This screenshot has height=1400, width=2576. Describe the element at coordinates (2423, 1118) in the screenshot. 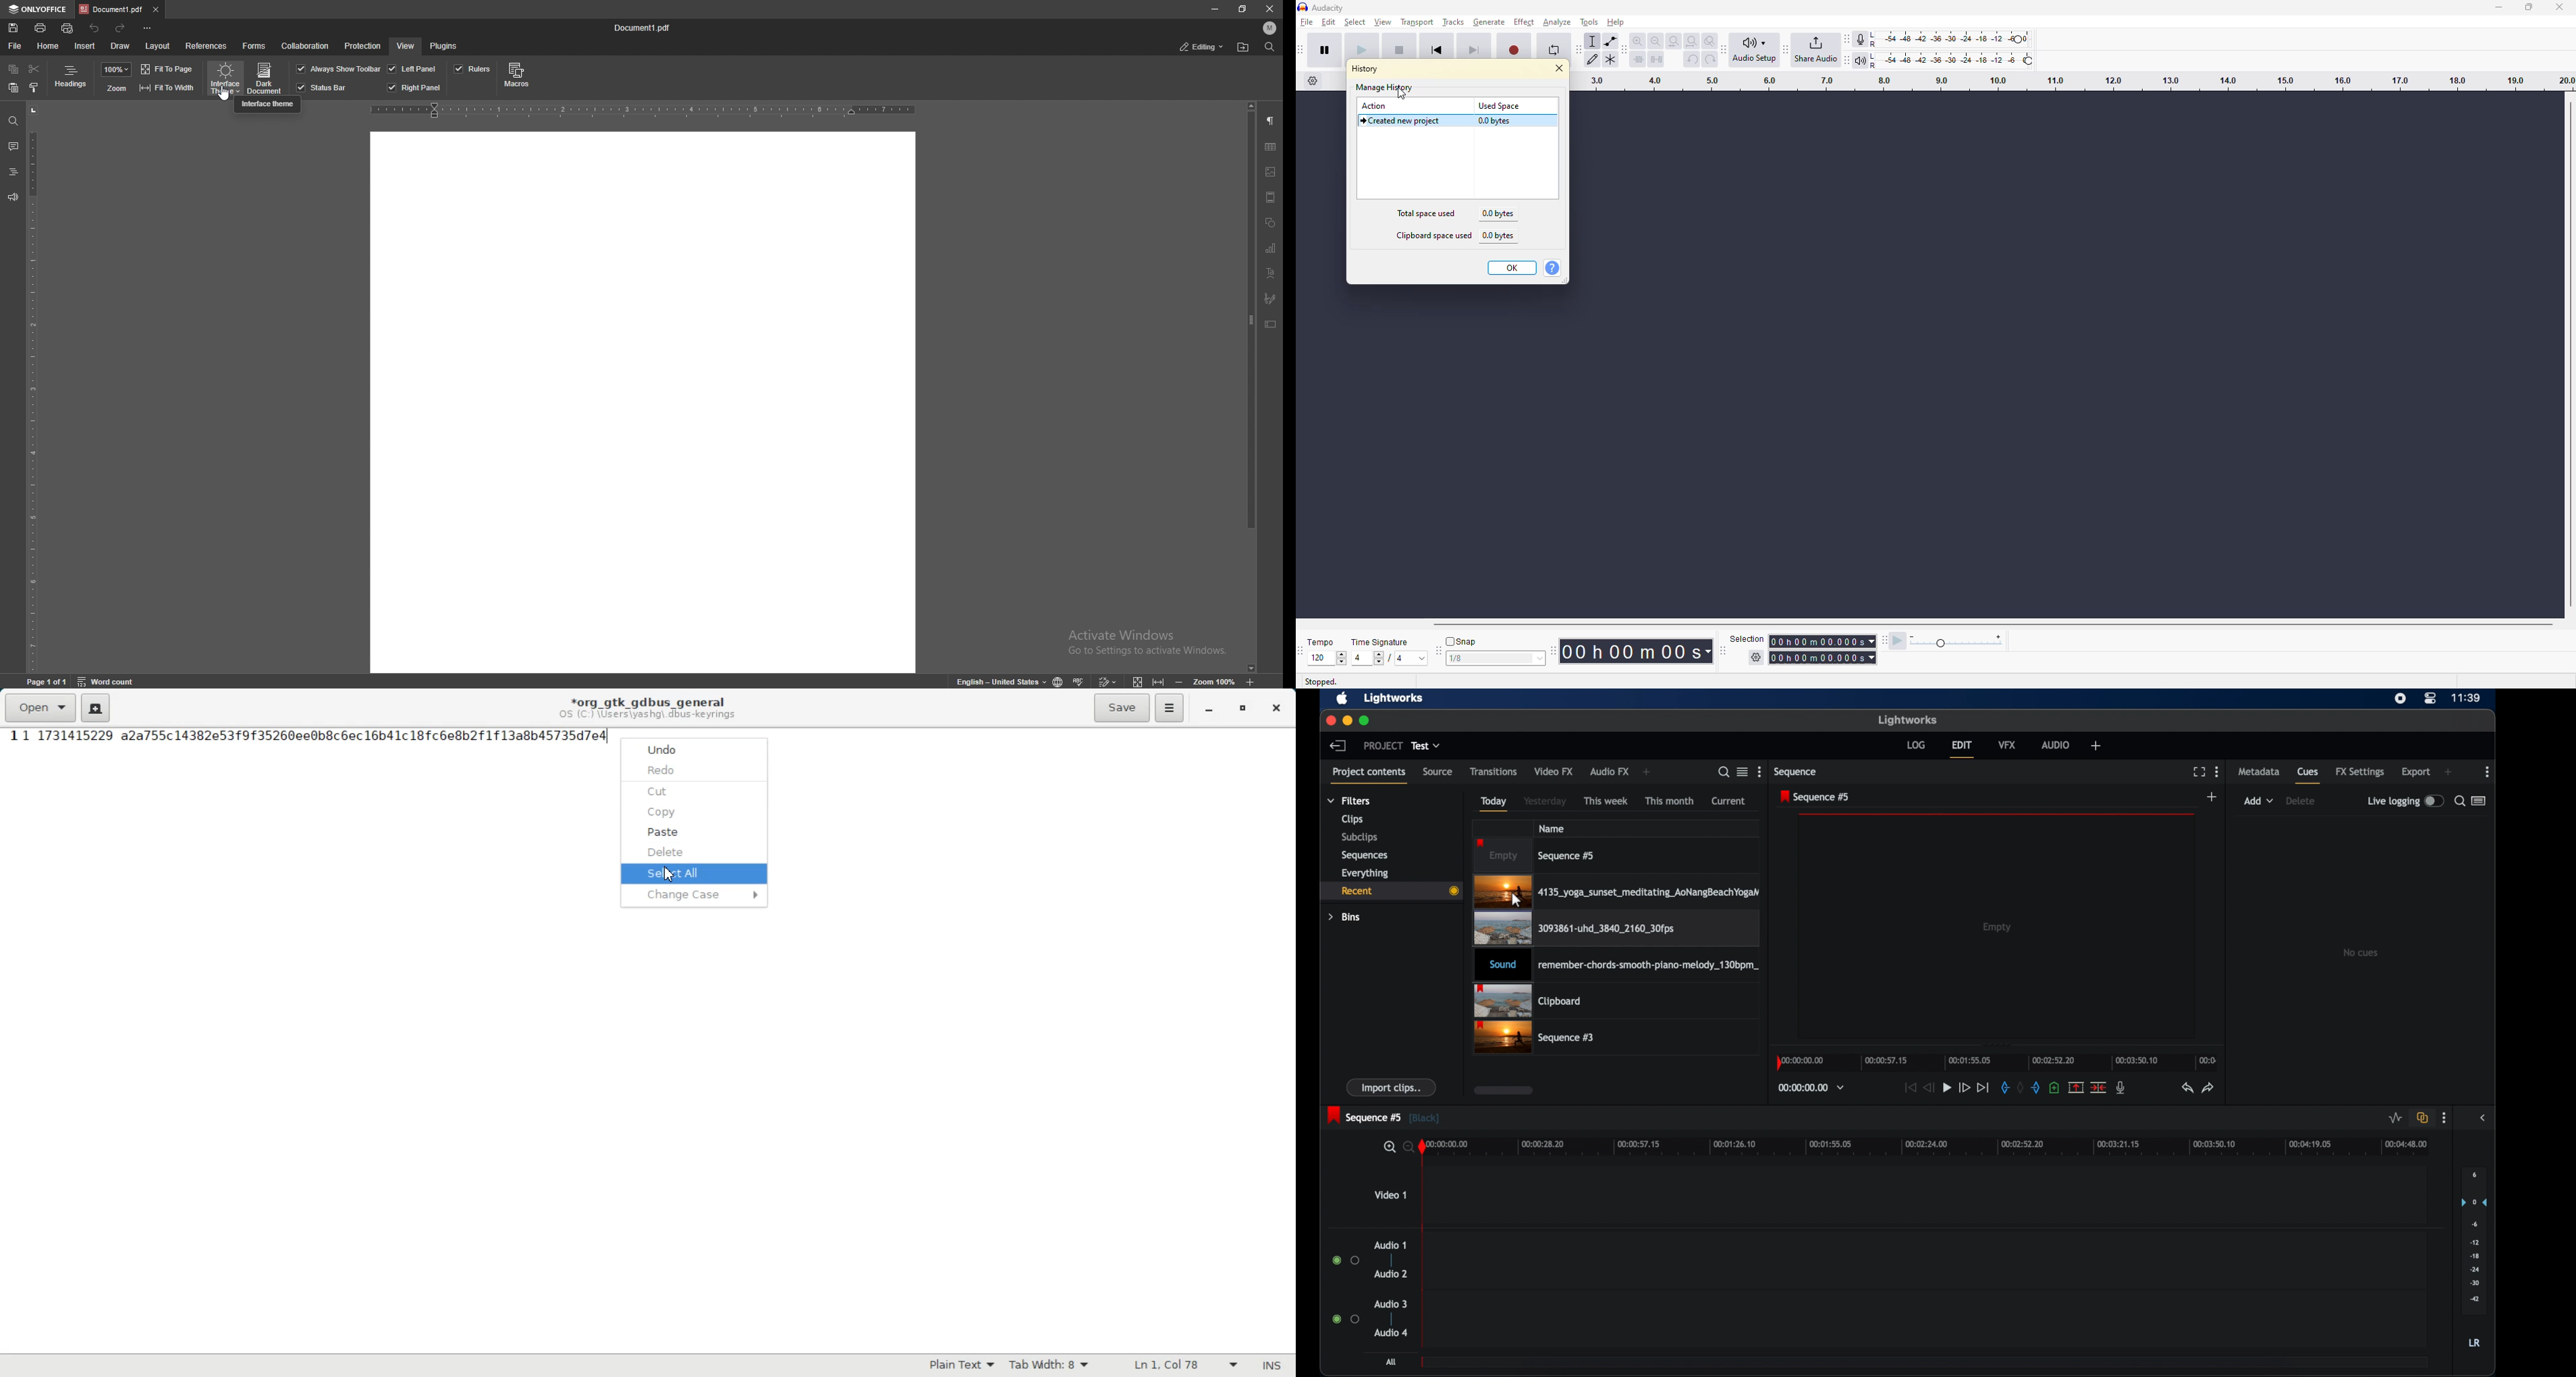

I see `toggle auto track sync` at that location.